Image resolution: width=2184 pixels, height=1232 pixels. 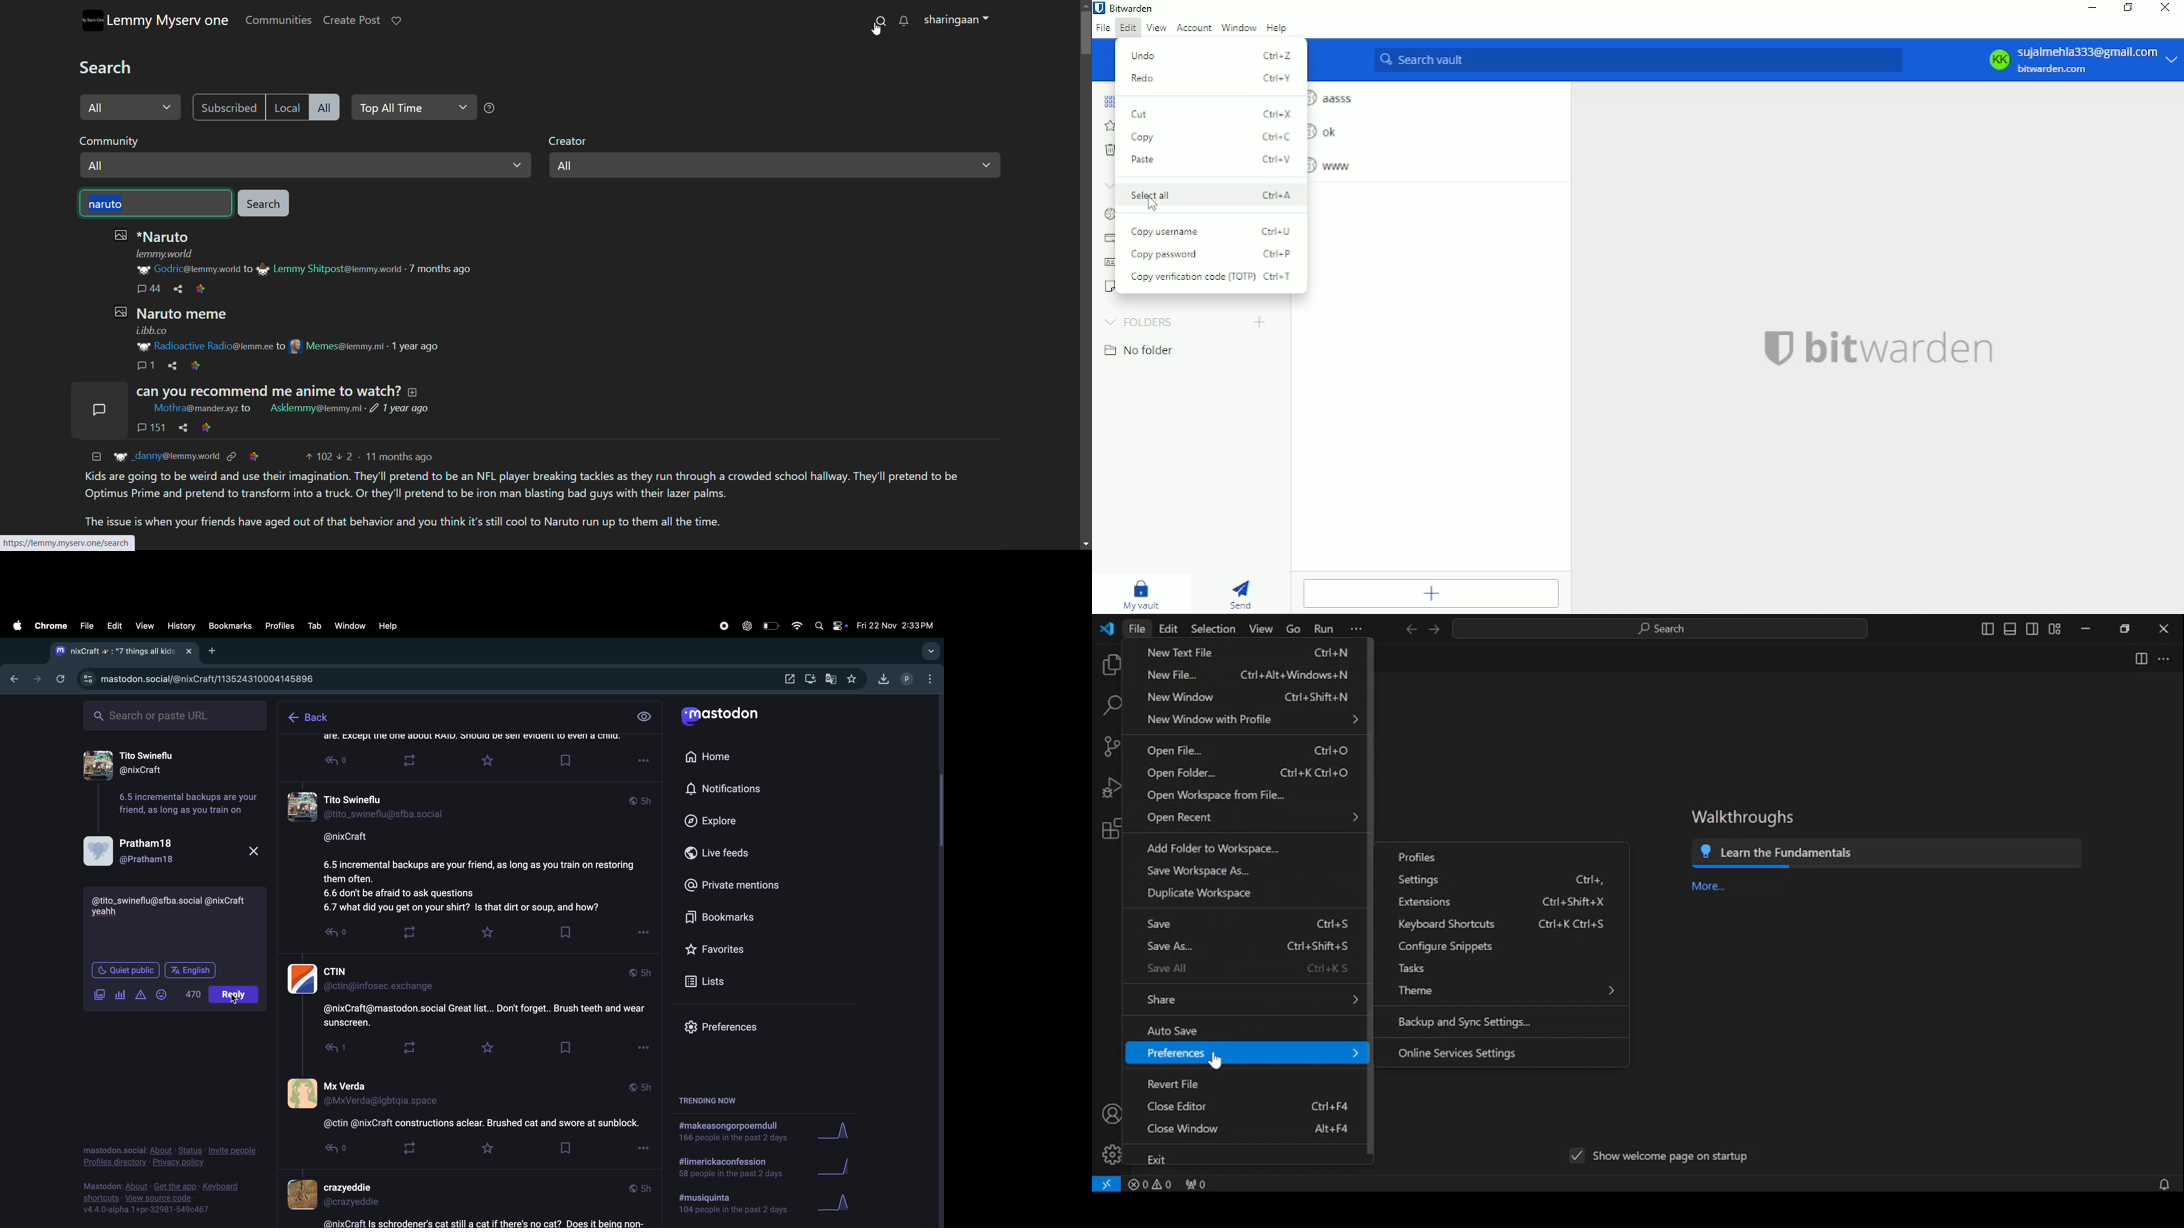 I want to click on profile, so click(x=907, y=680).